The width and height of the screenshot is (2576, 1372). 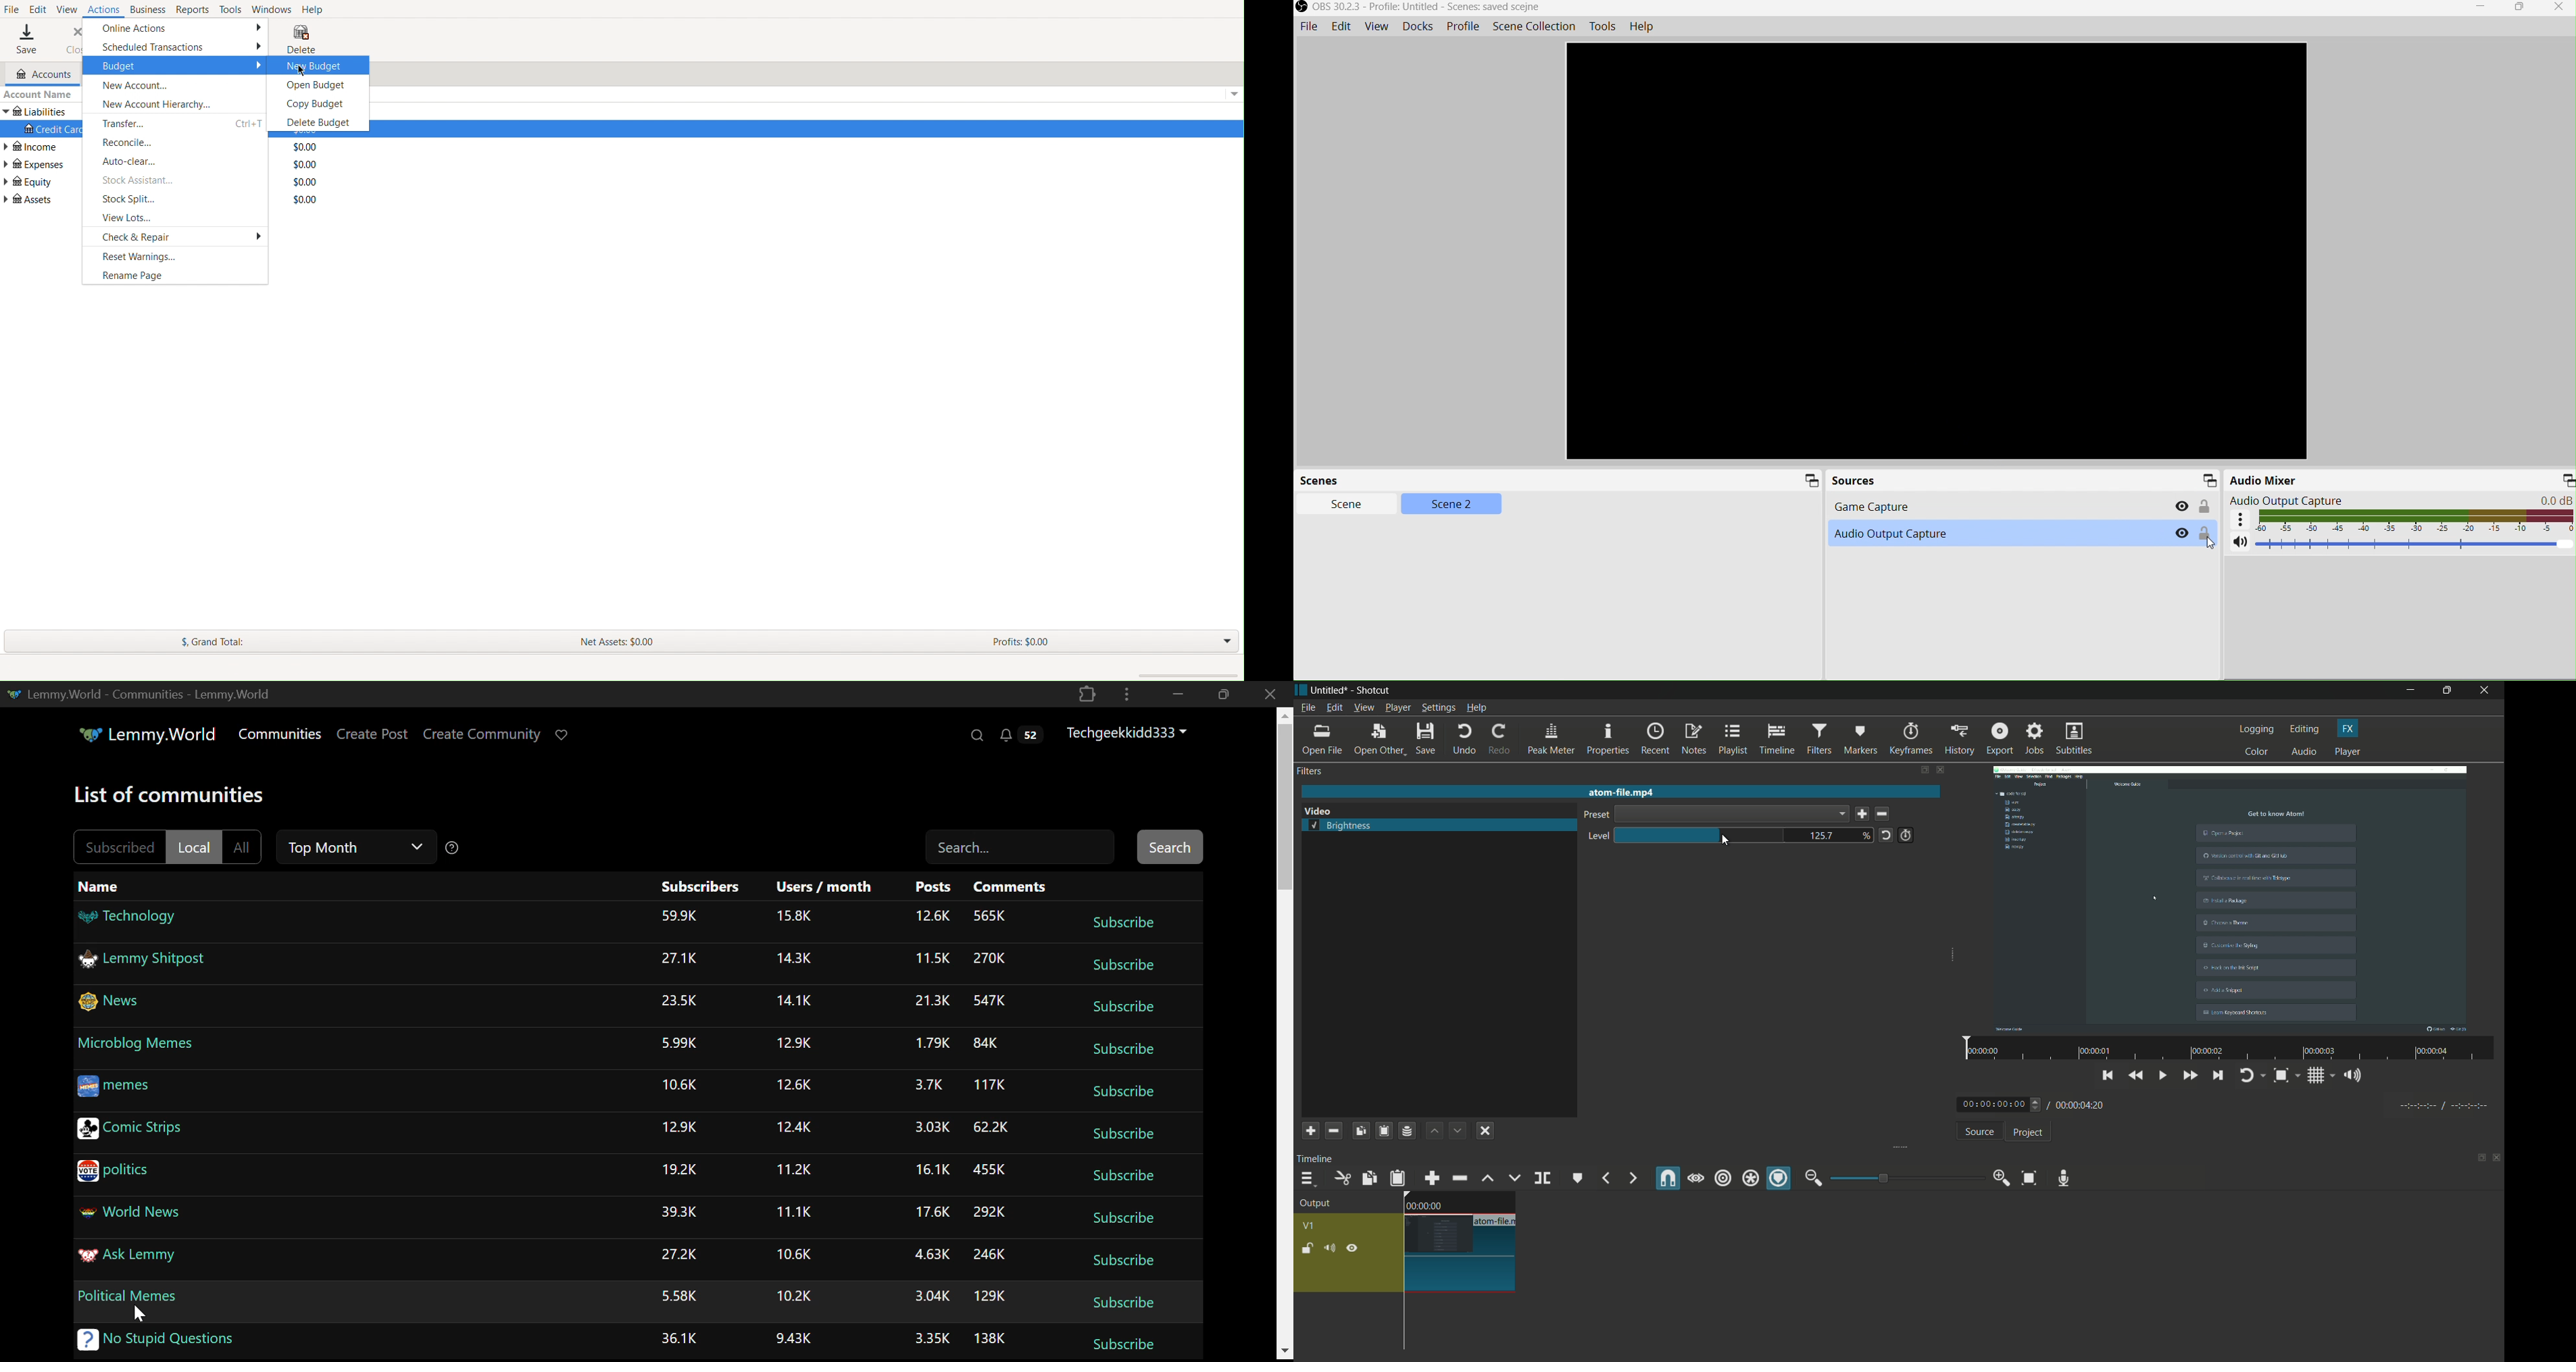 I want to click on video, so click(x=1317, y=812).